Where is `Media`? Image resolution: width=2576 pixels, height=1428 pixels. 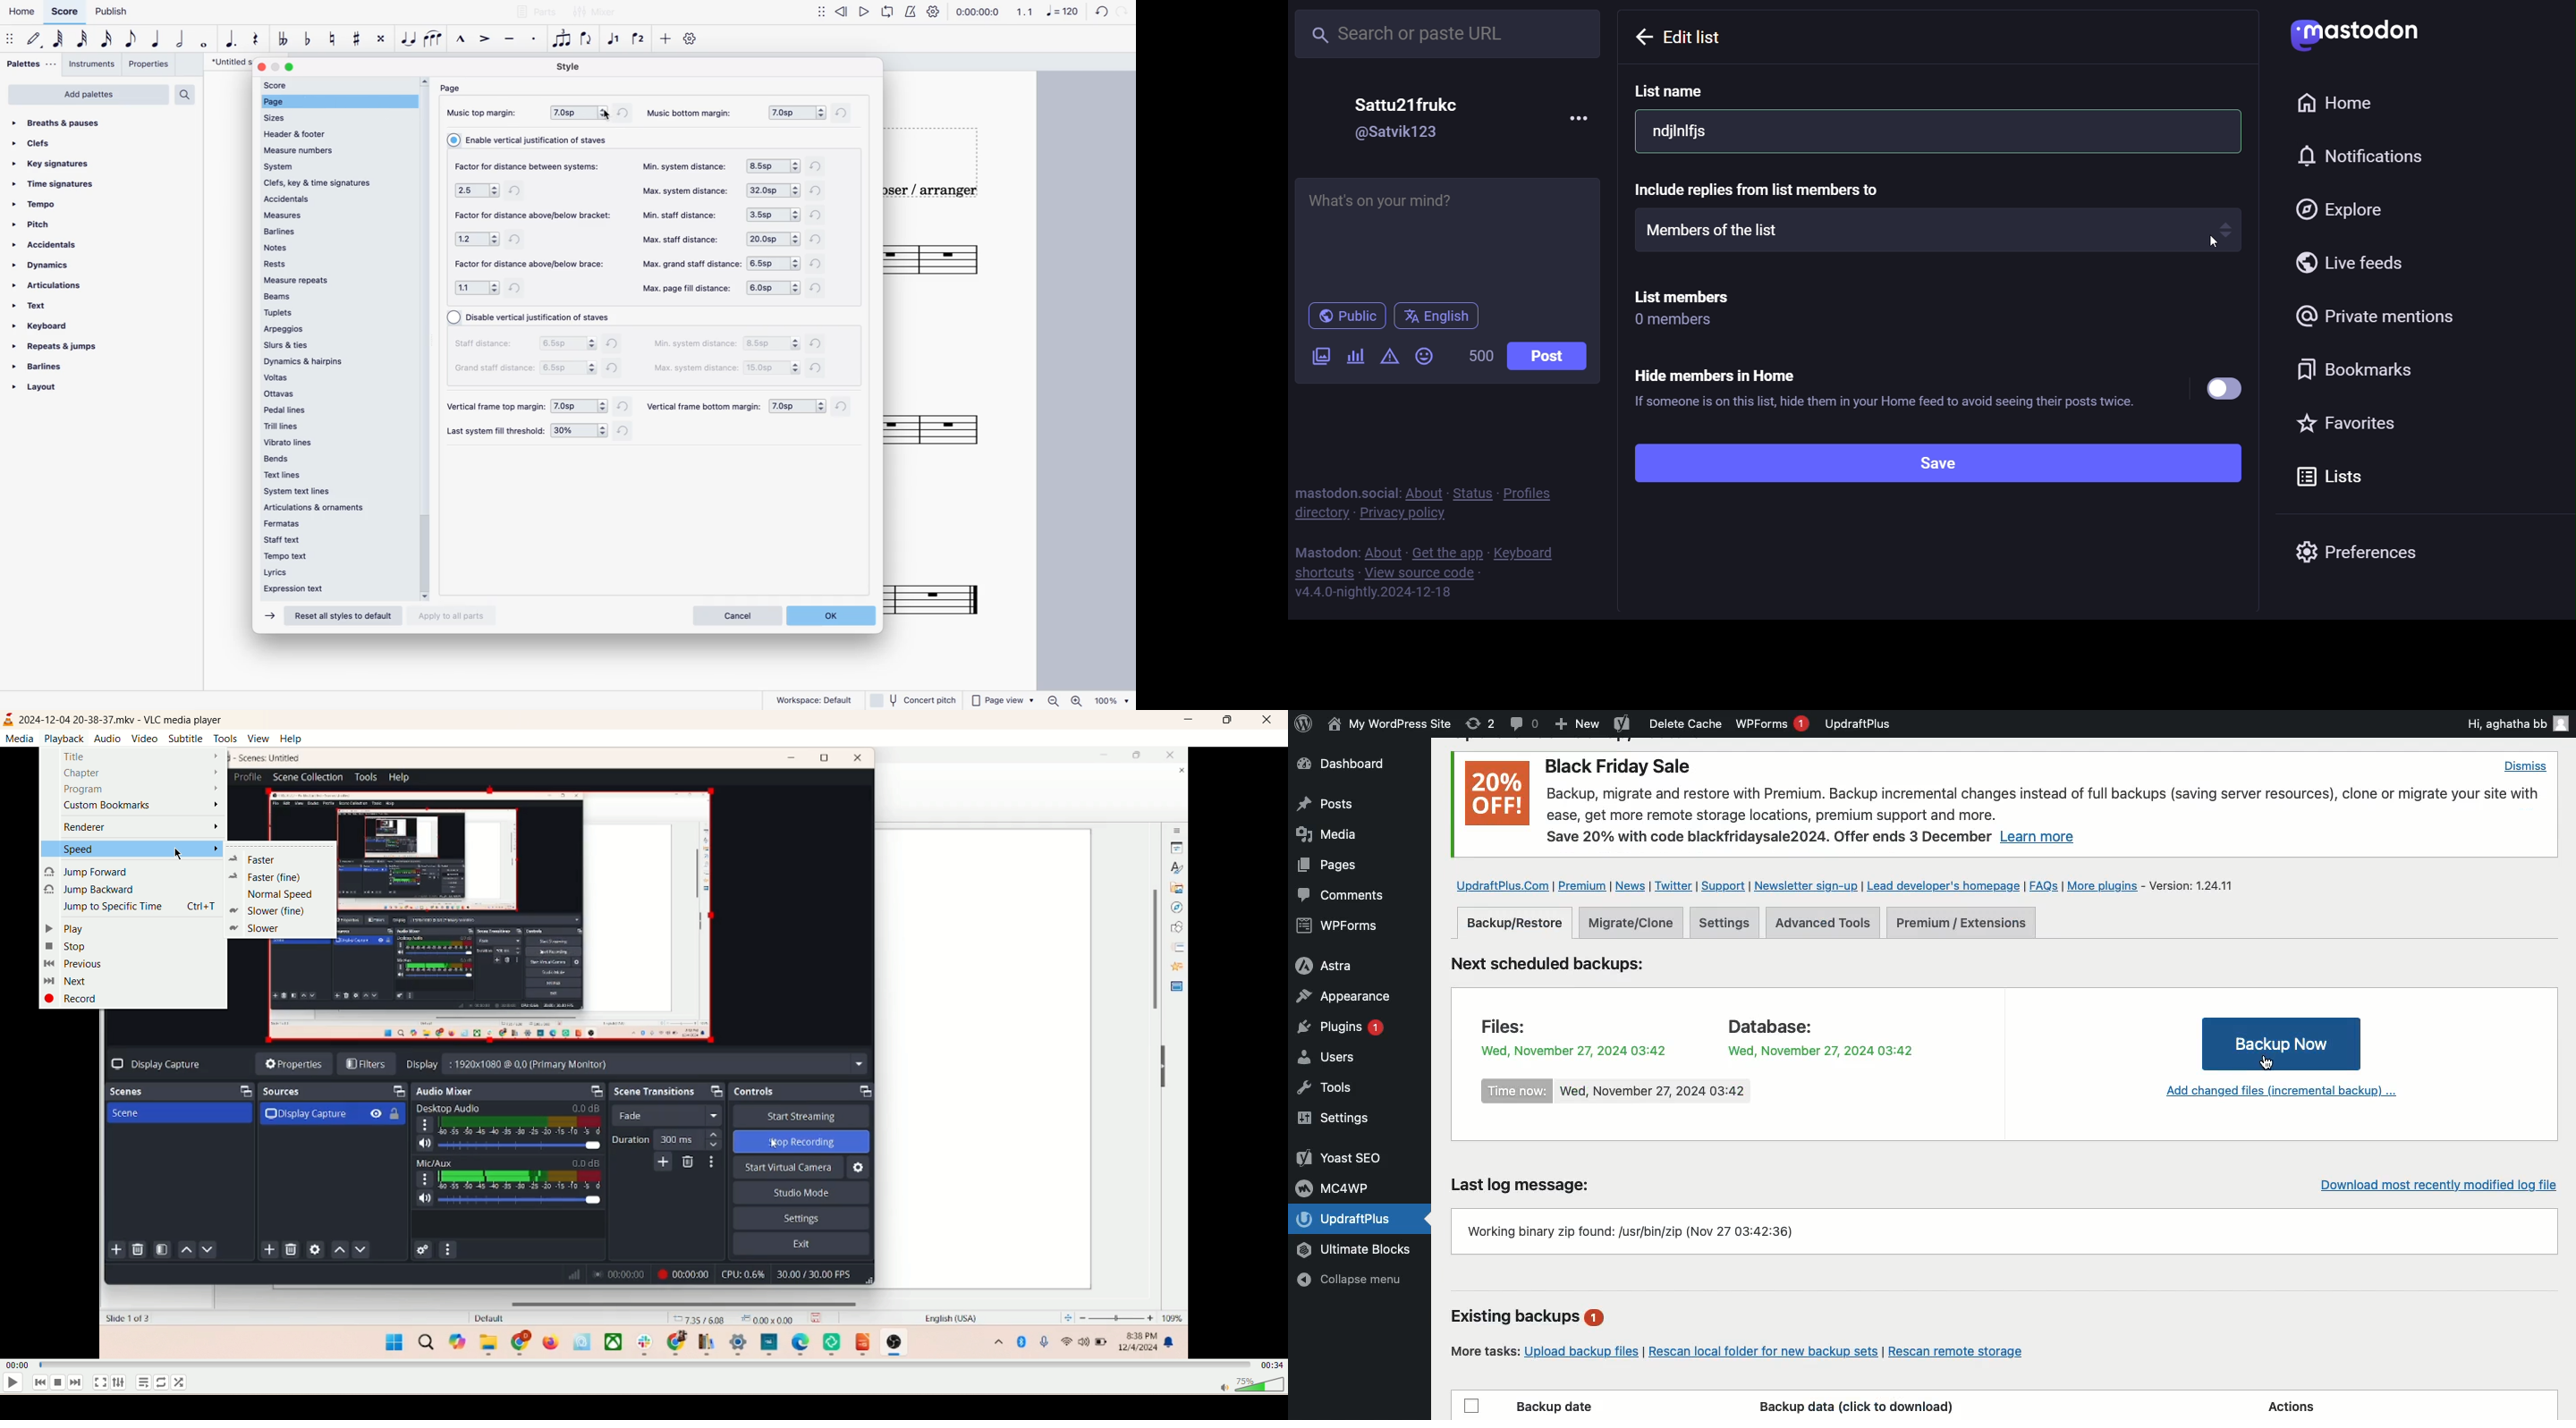
Media is located at coordinates (1329, 833).